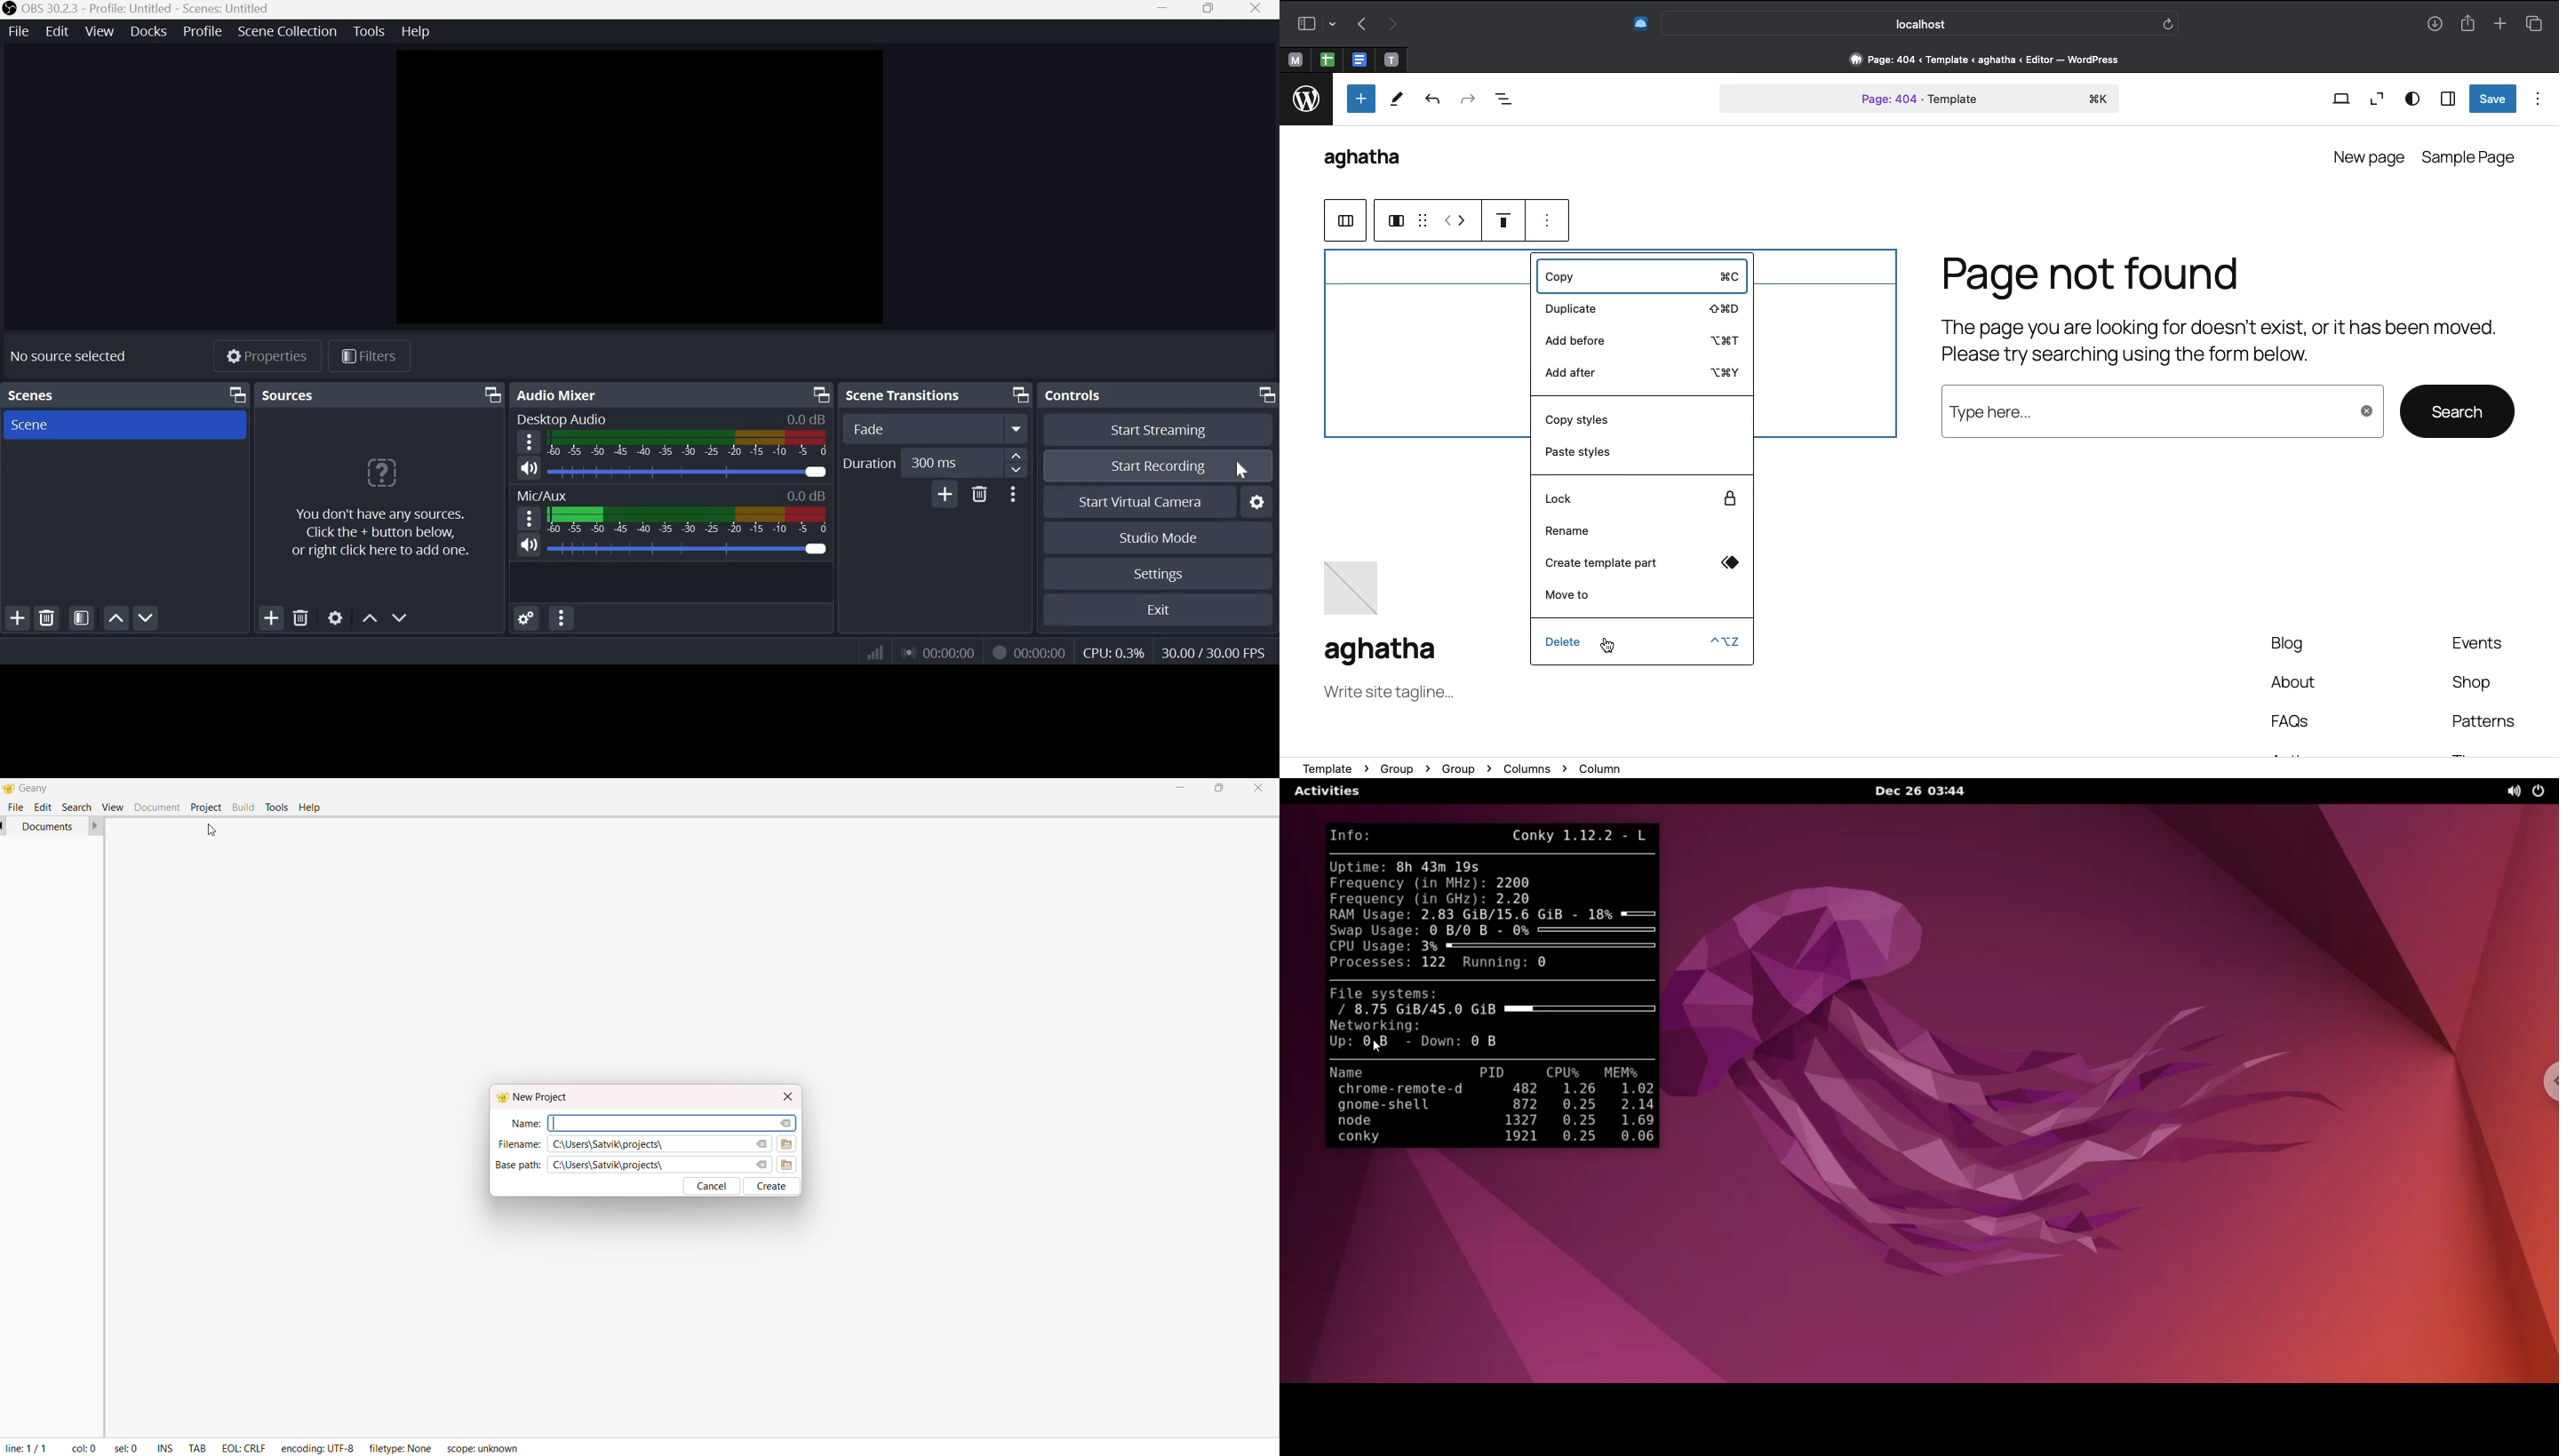 Image resolution: width=2576 pixels, height=1456 pixels. I want to click on Audio level meter, so click(671, 473).